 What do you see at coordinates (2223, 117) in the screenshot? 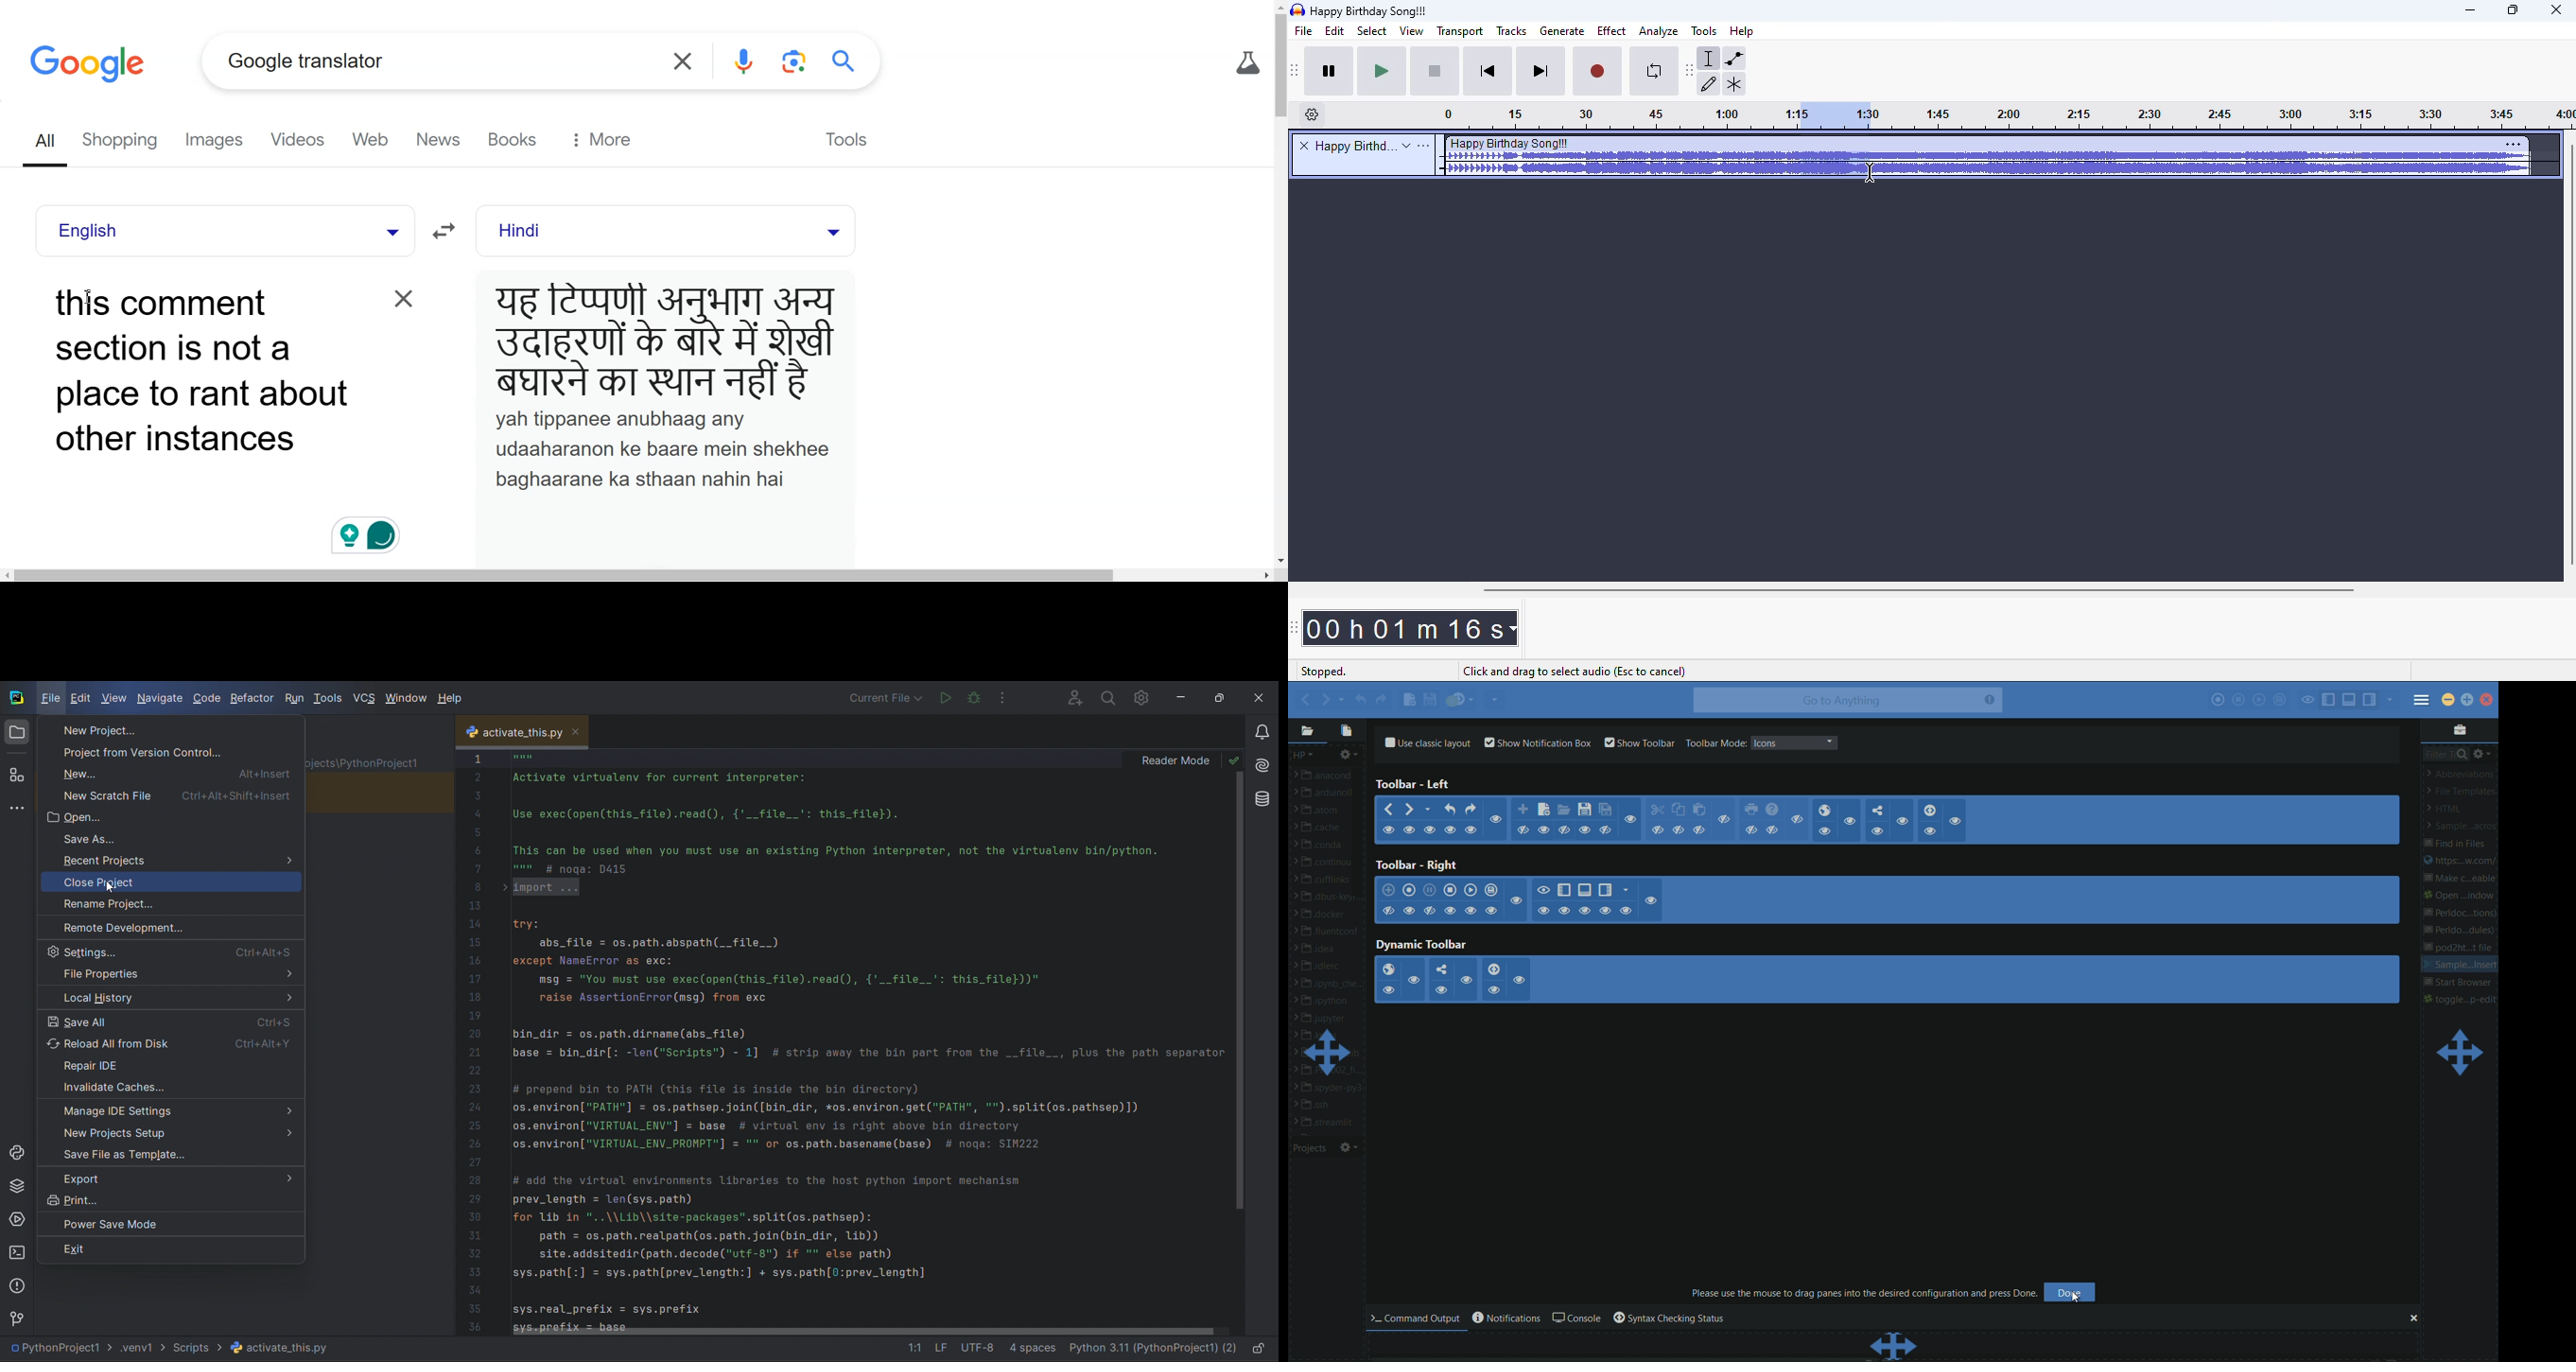
I see `timeline` at bounding box center [2223, 117].